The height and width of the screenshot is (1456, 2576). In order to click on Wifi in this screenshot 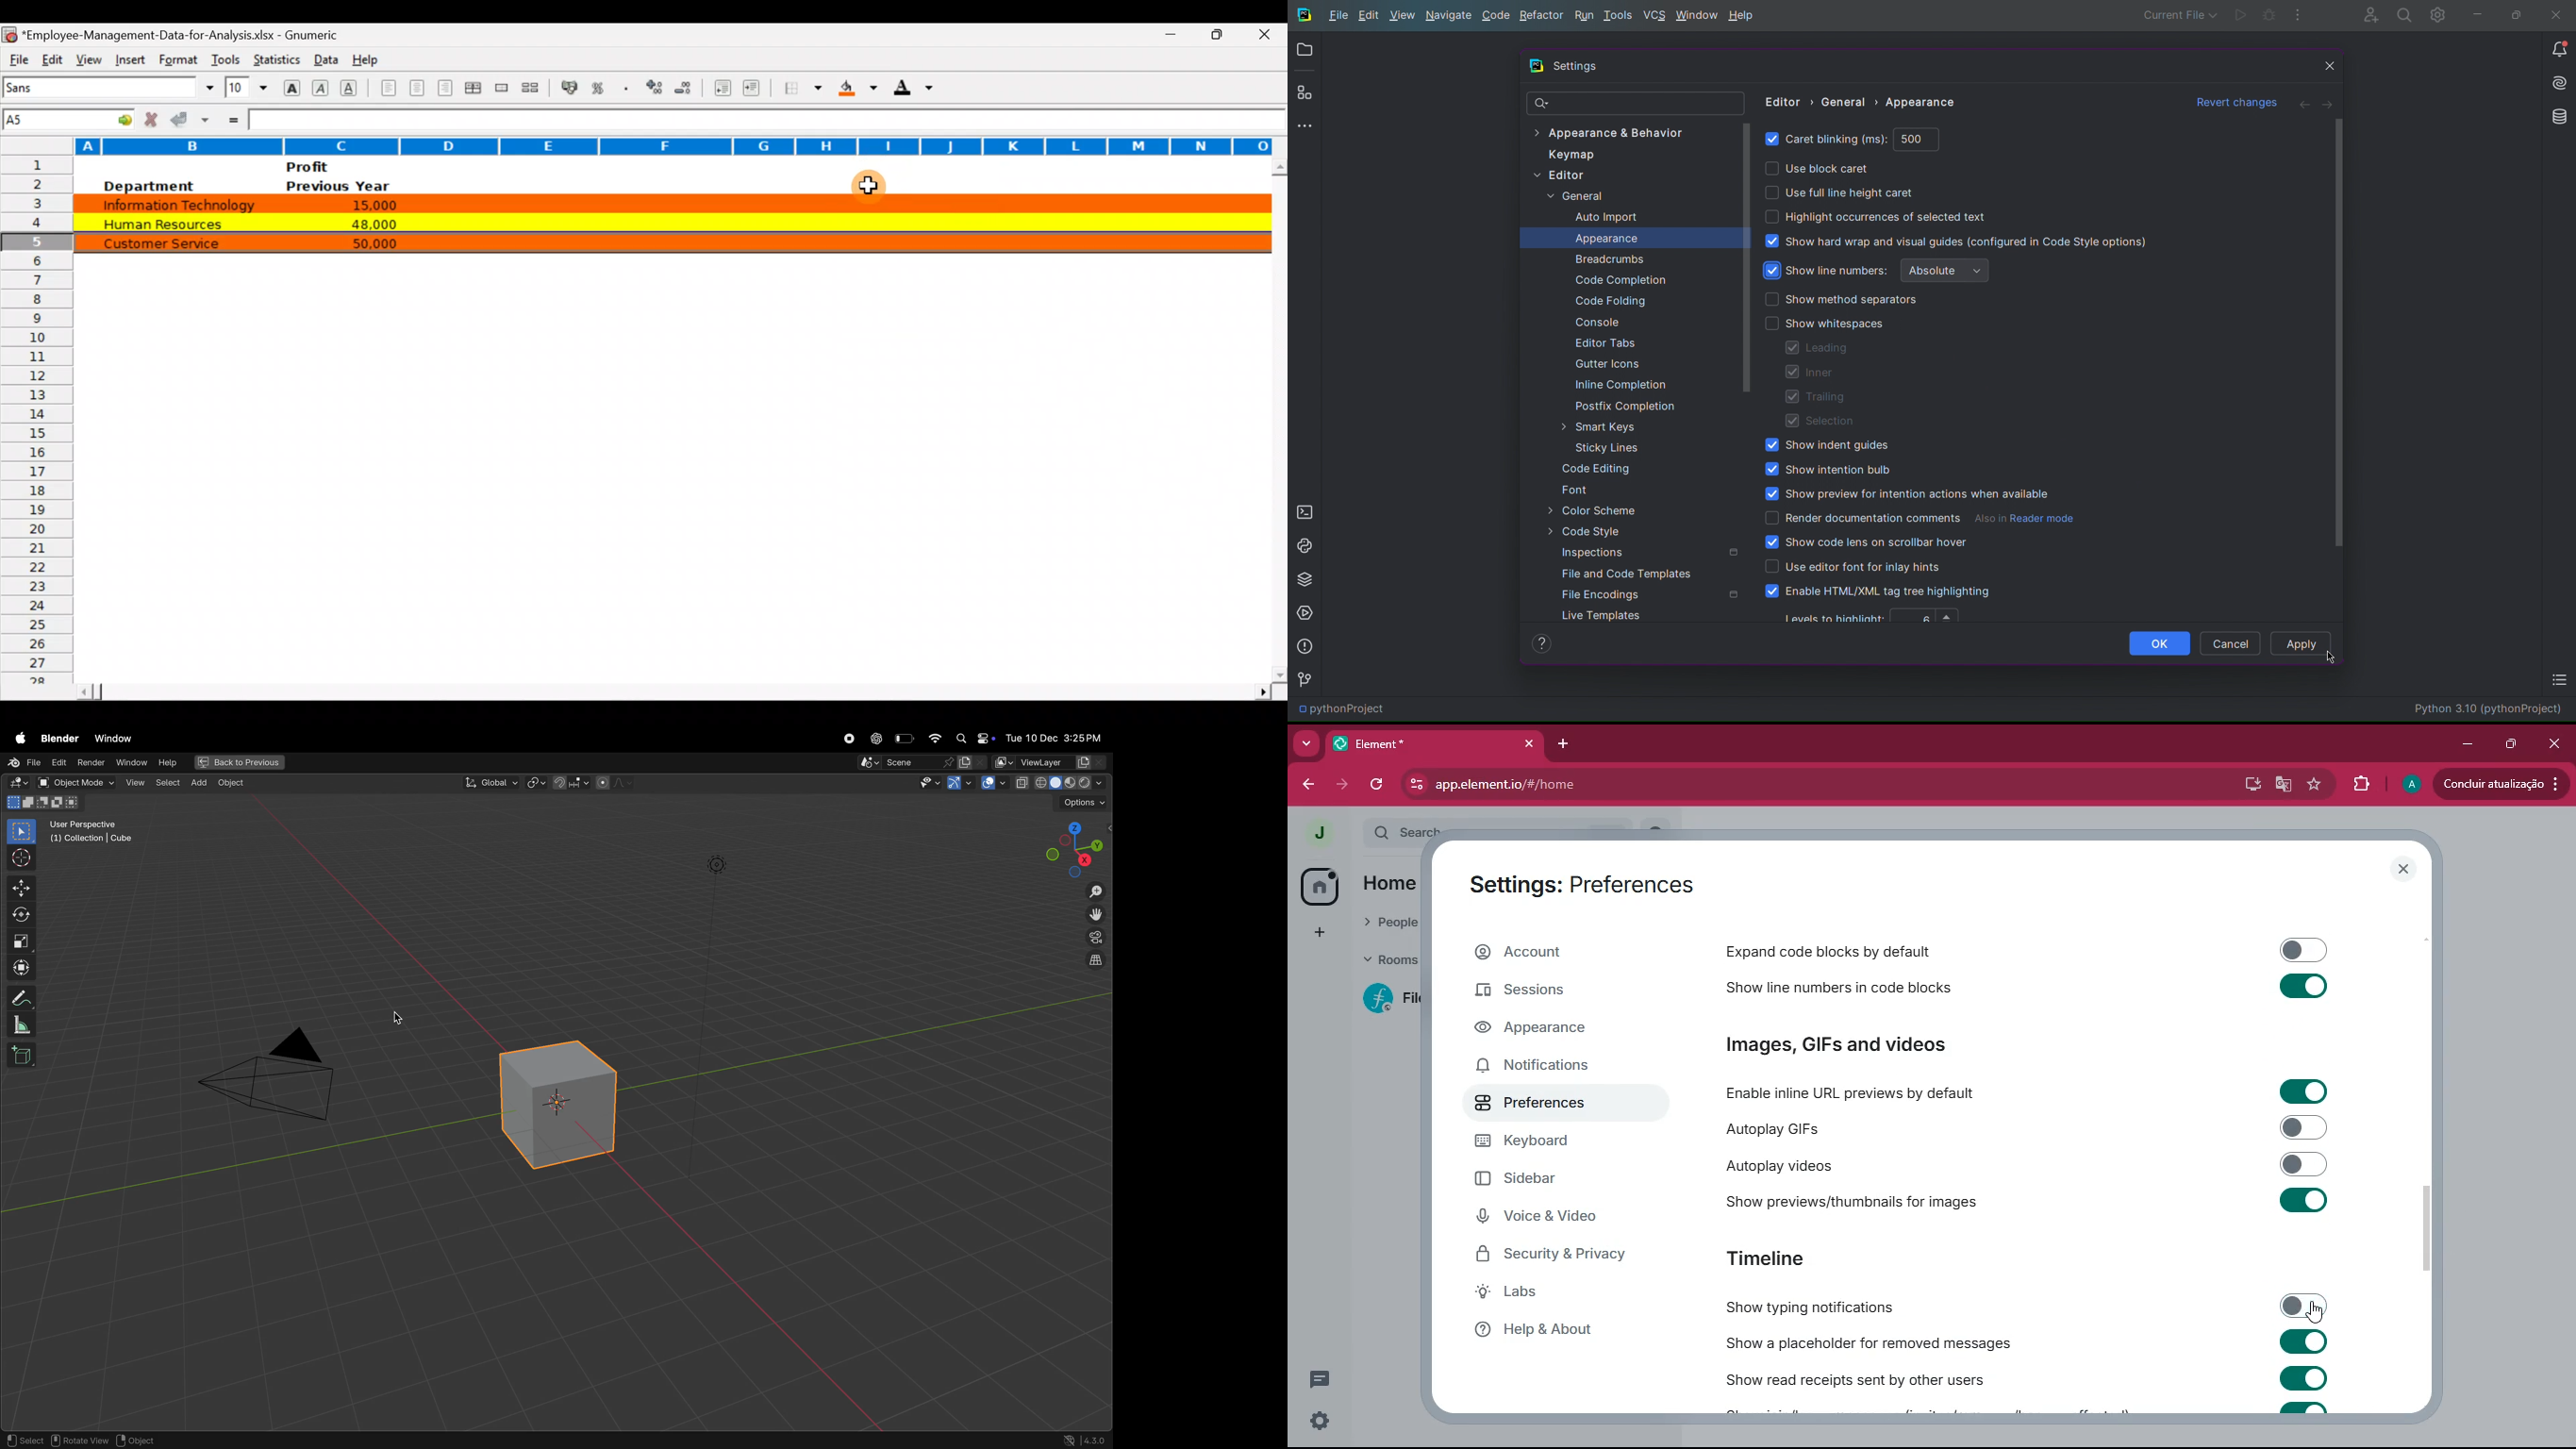, I will do `click(934, 738)`.